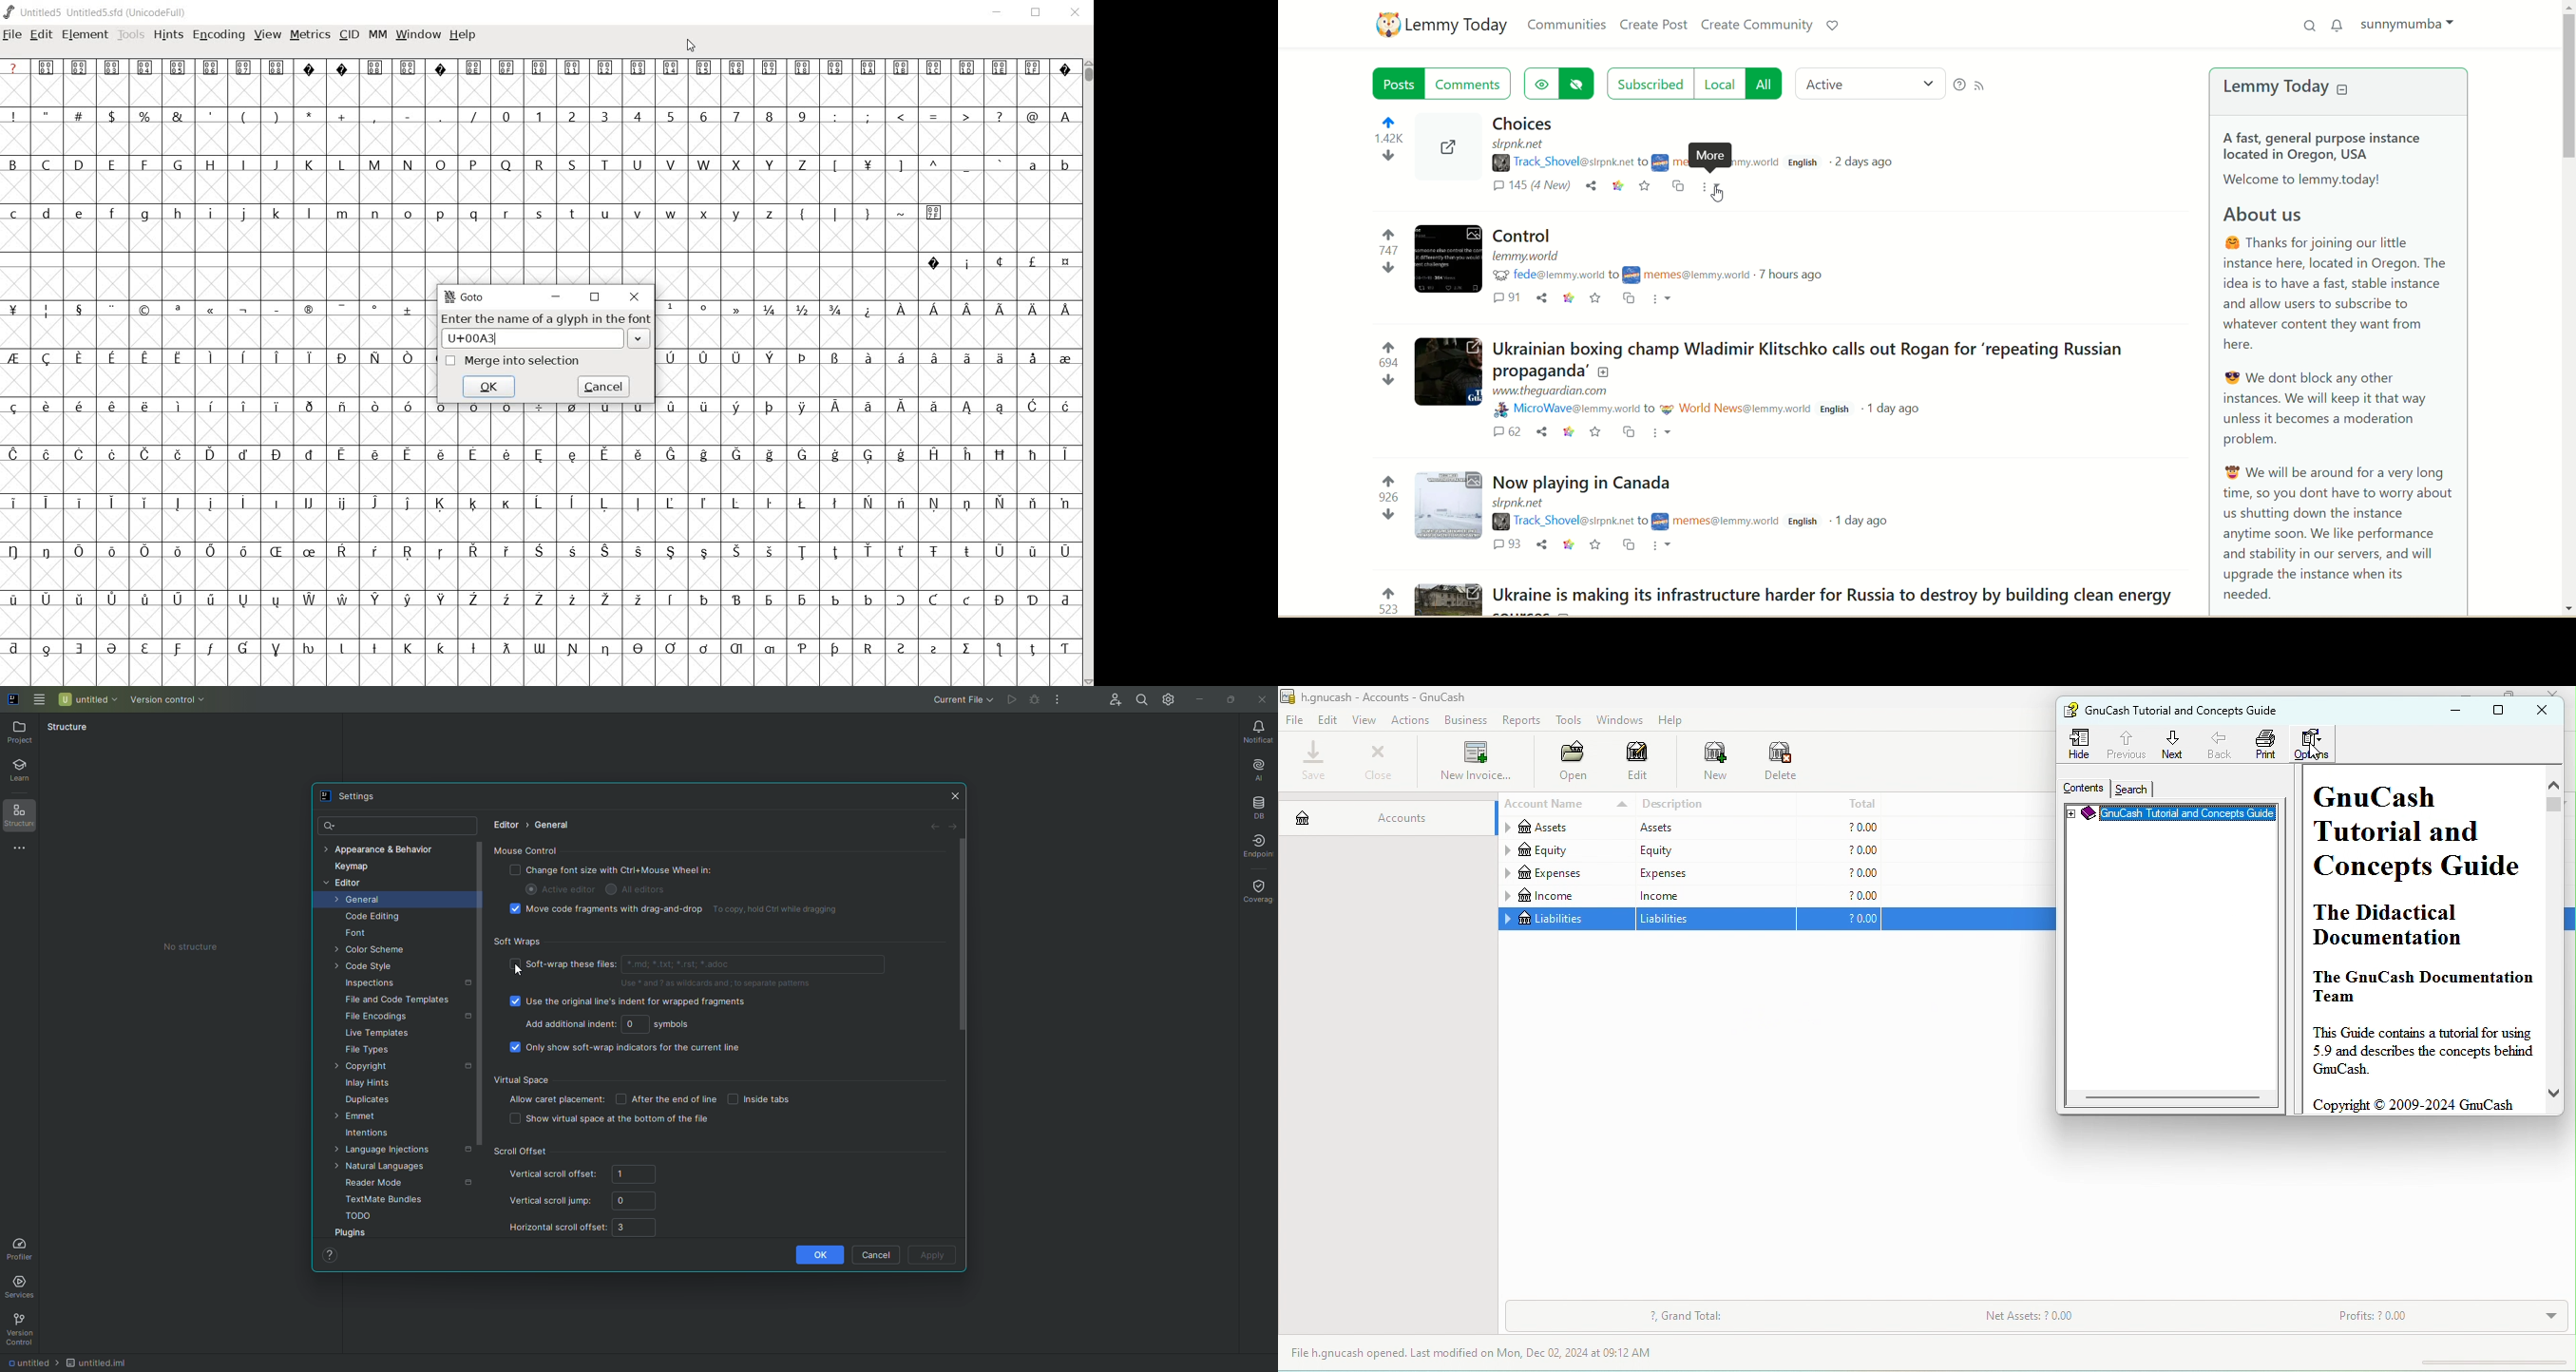 The image size is (2576, 1372). Describe the element at coordinates (720, 984) in the screenshot. I see `Use * and ?` at that location.